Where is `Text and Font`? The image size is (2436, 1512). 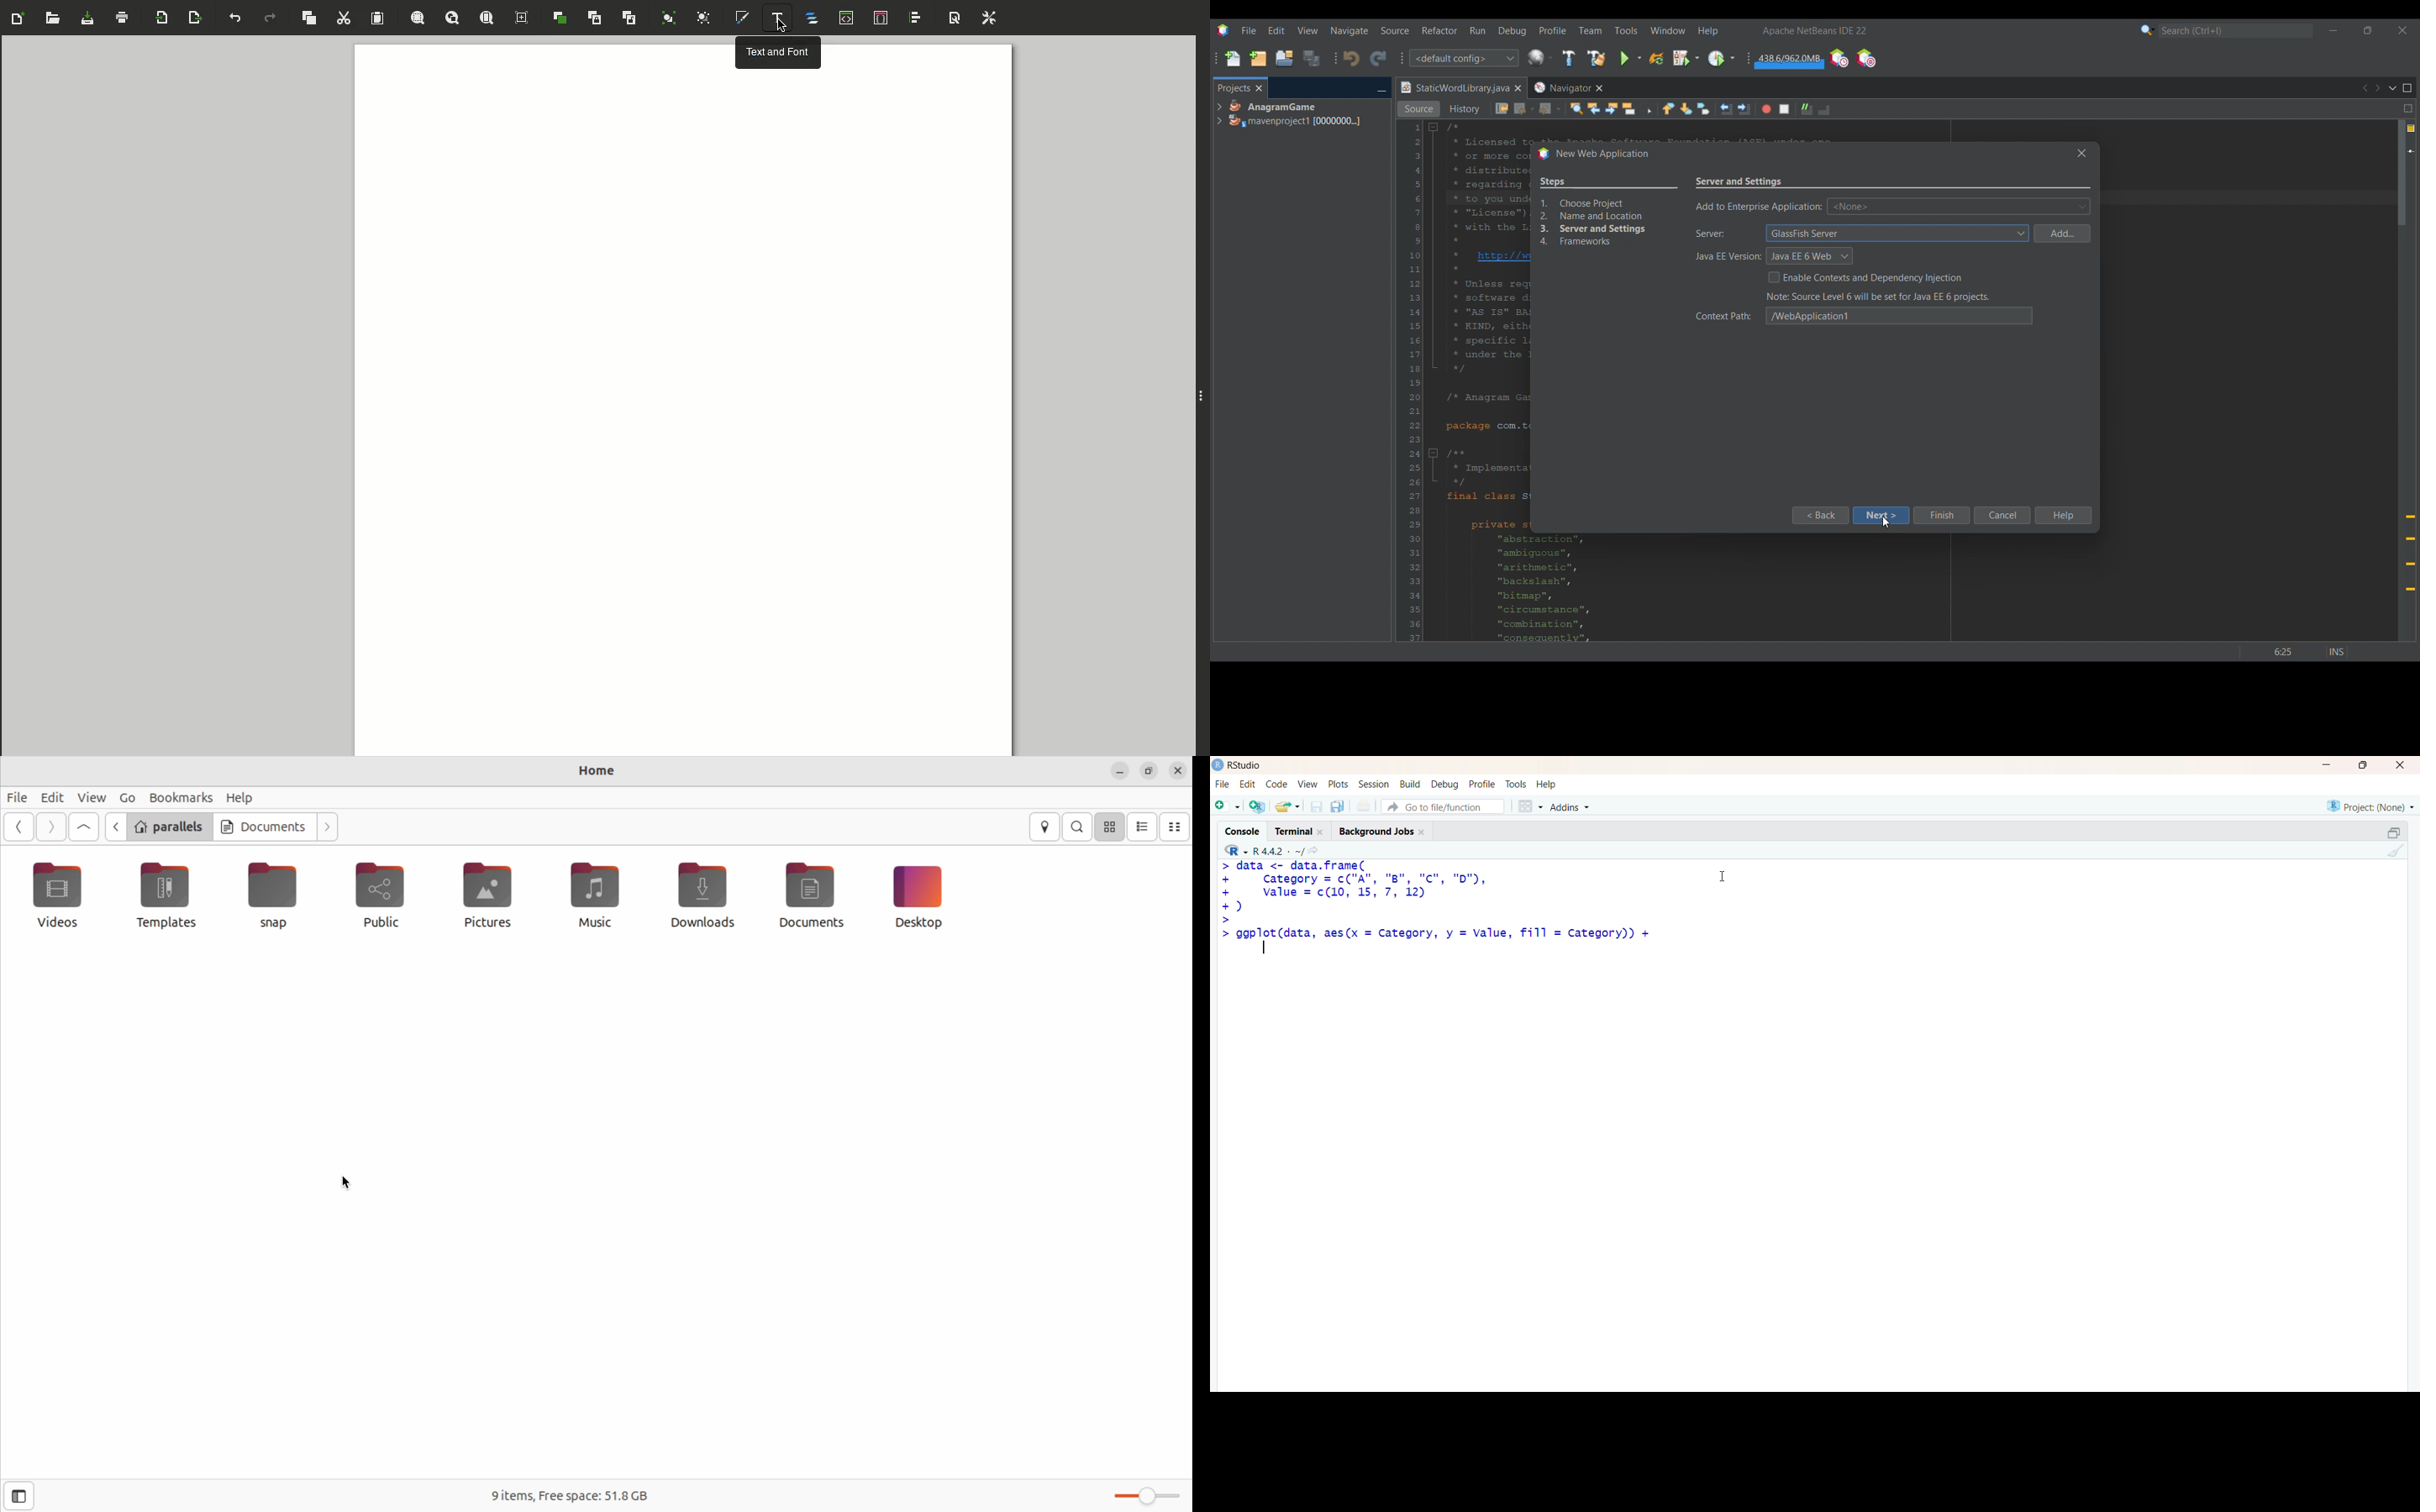 Text and Font is located at coordinates (777, 52).